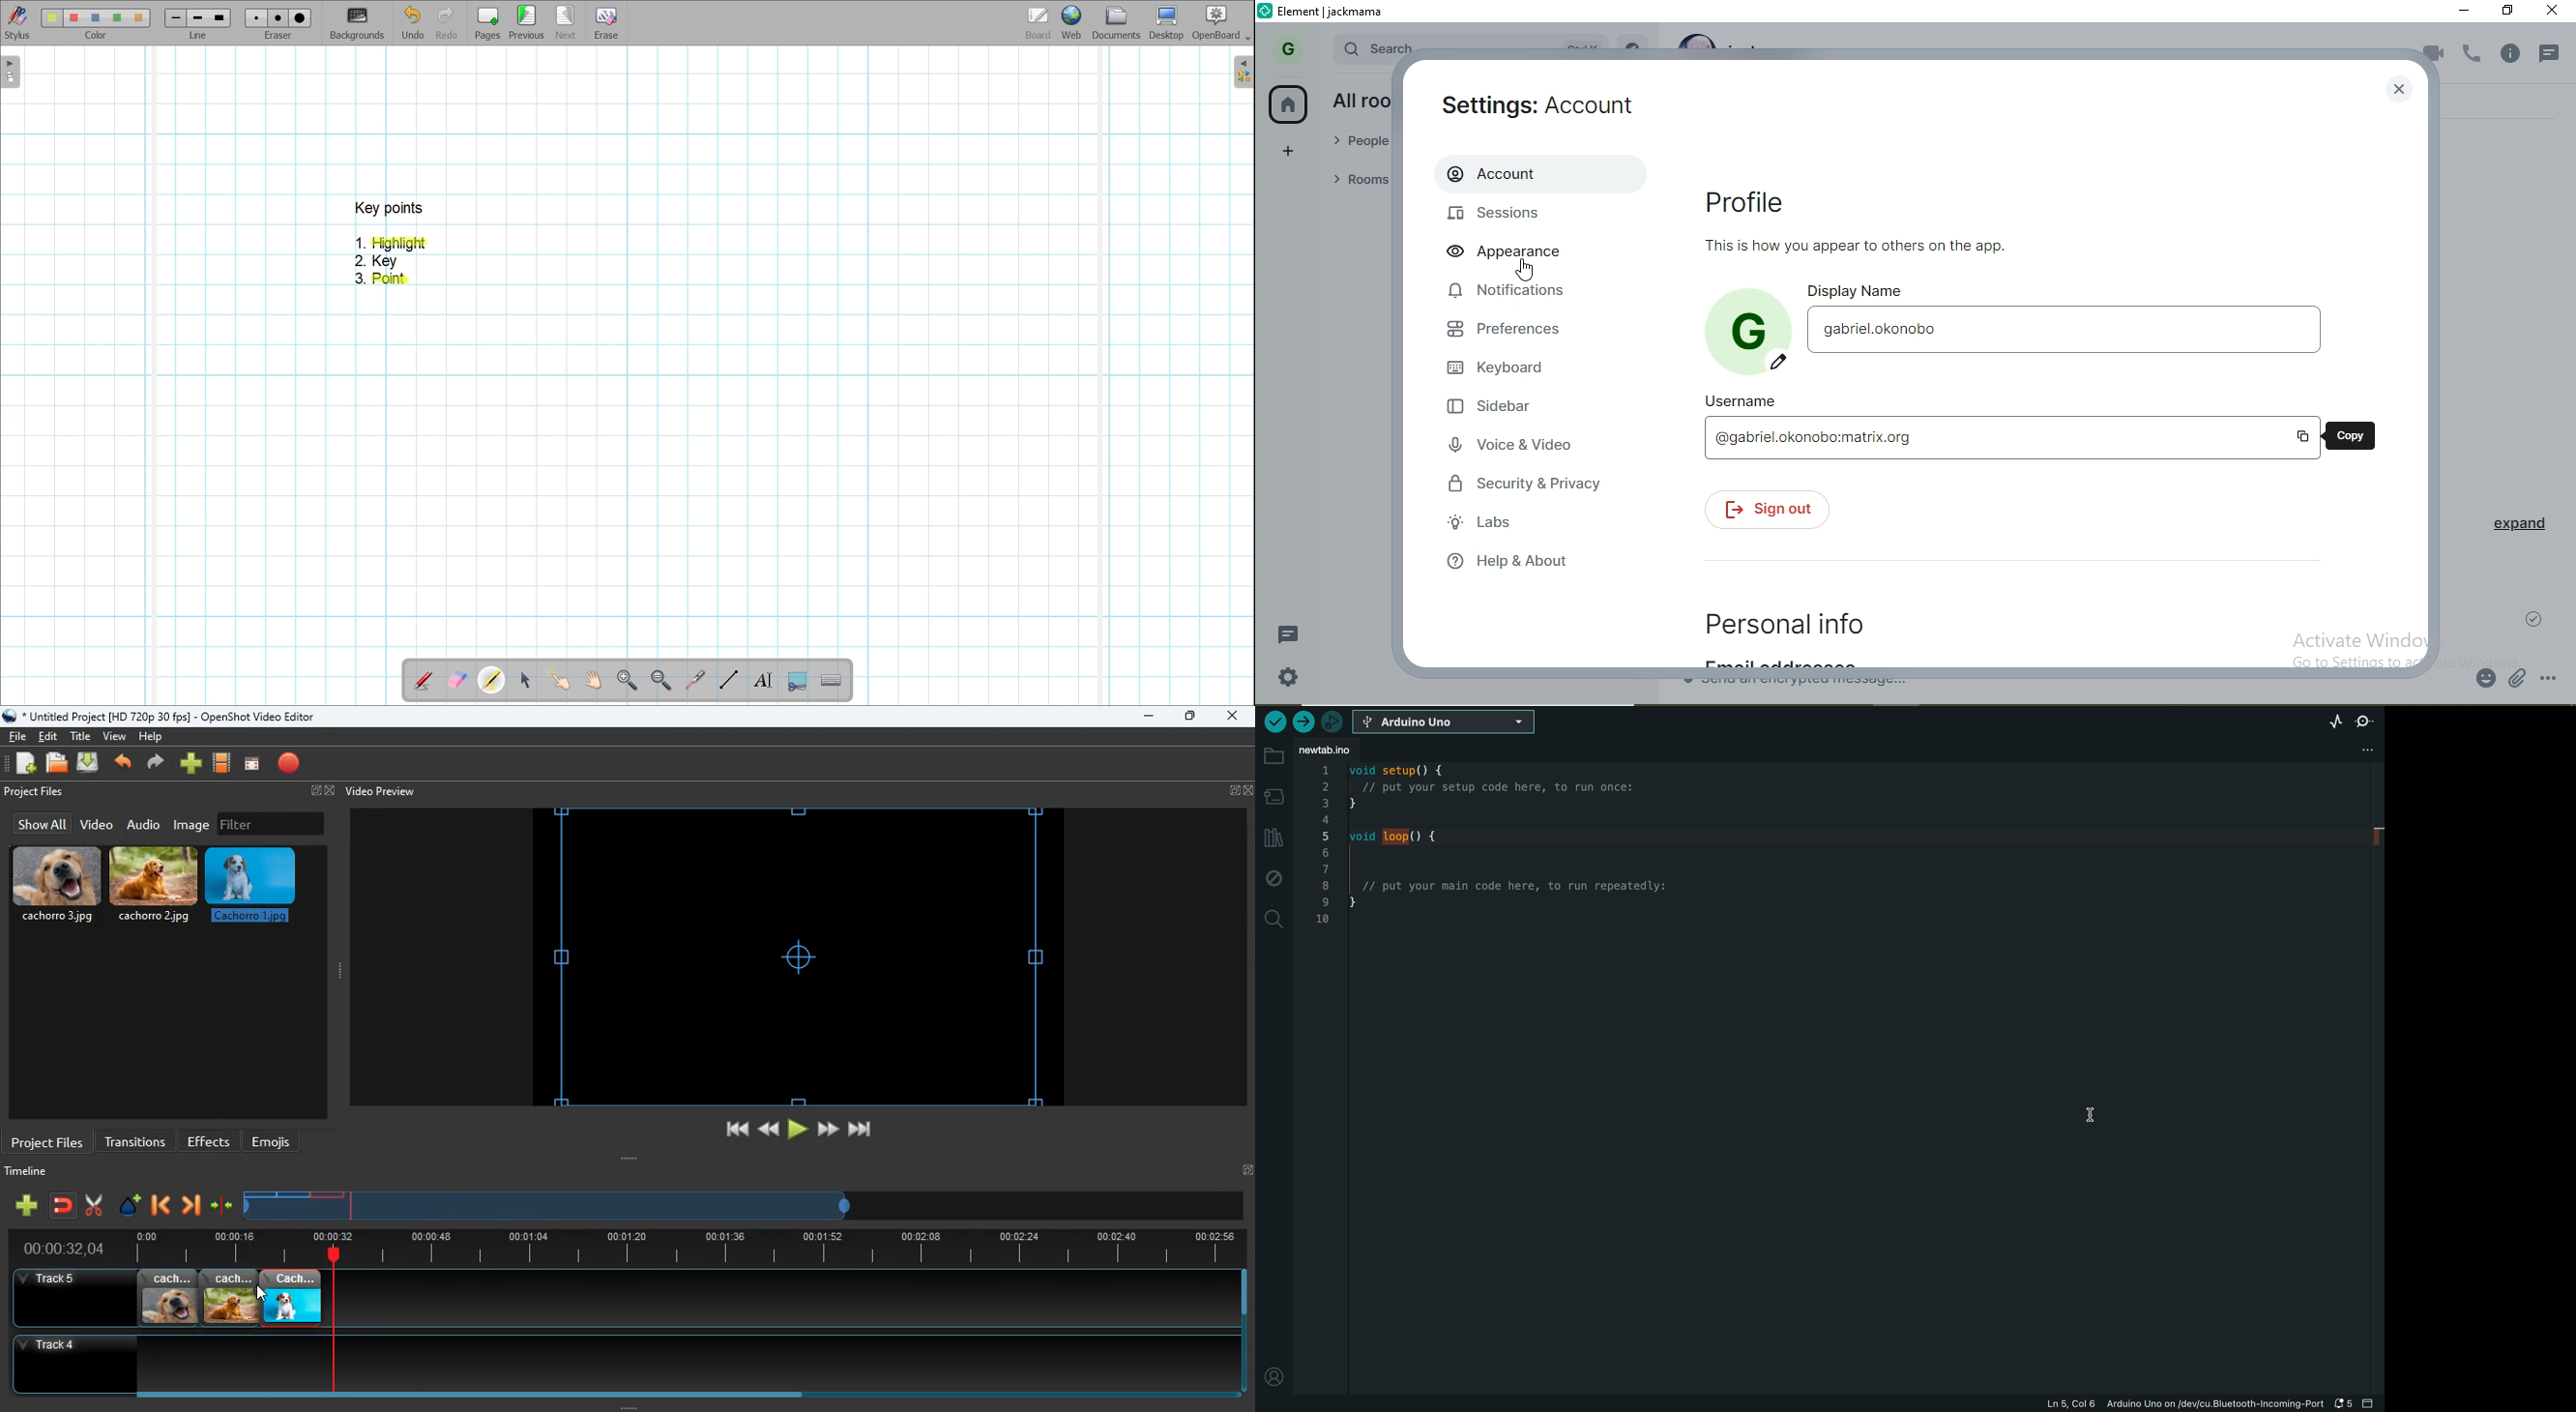  What do you see at coordinates (550, 1213) in the screenshot?
I see `timeline` at bounding box center [550, 1213].